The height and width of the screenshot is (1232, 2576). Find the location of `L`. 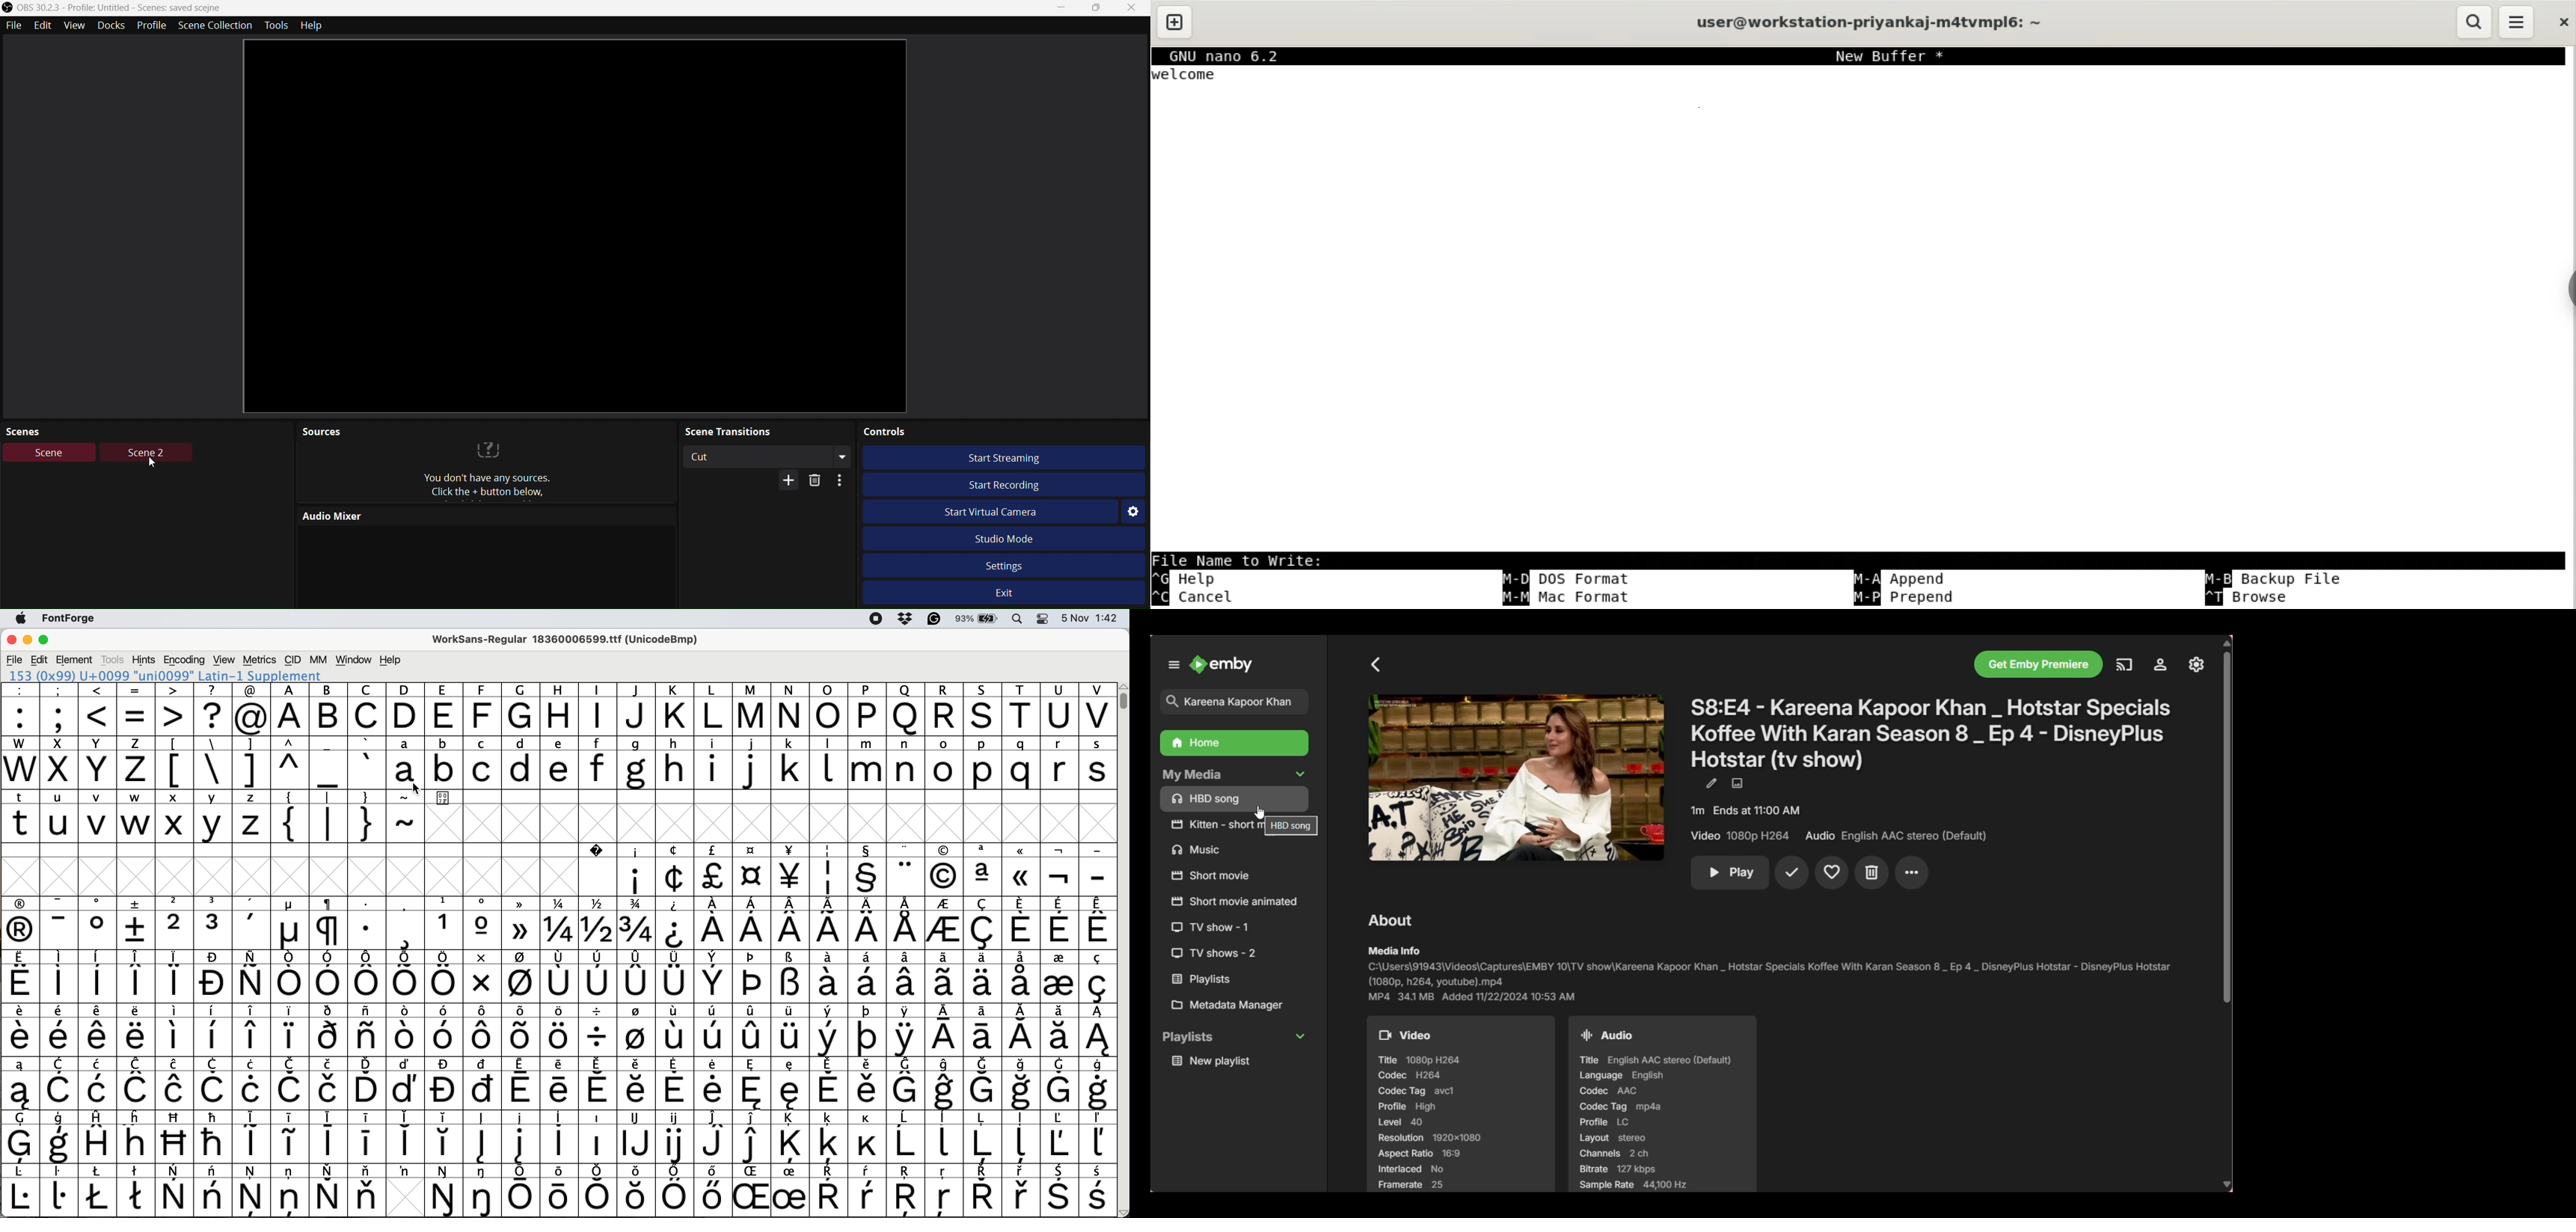

L is located at coordinates (713, 710).